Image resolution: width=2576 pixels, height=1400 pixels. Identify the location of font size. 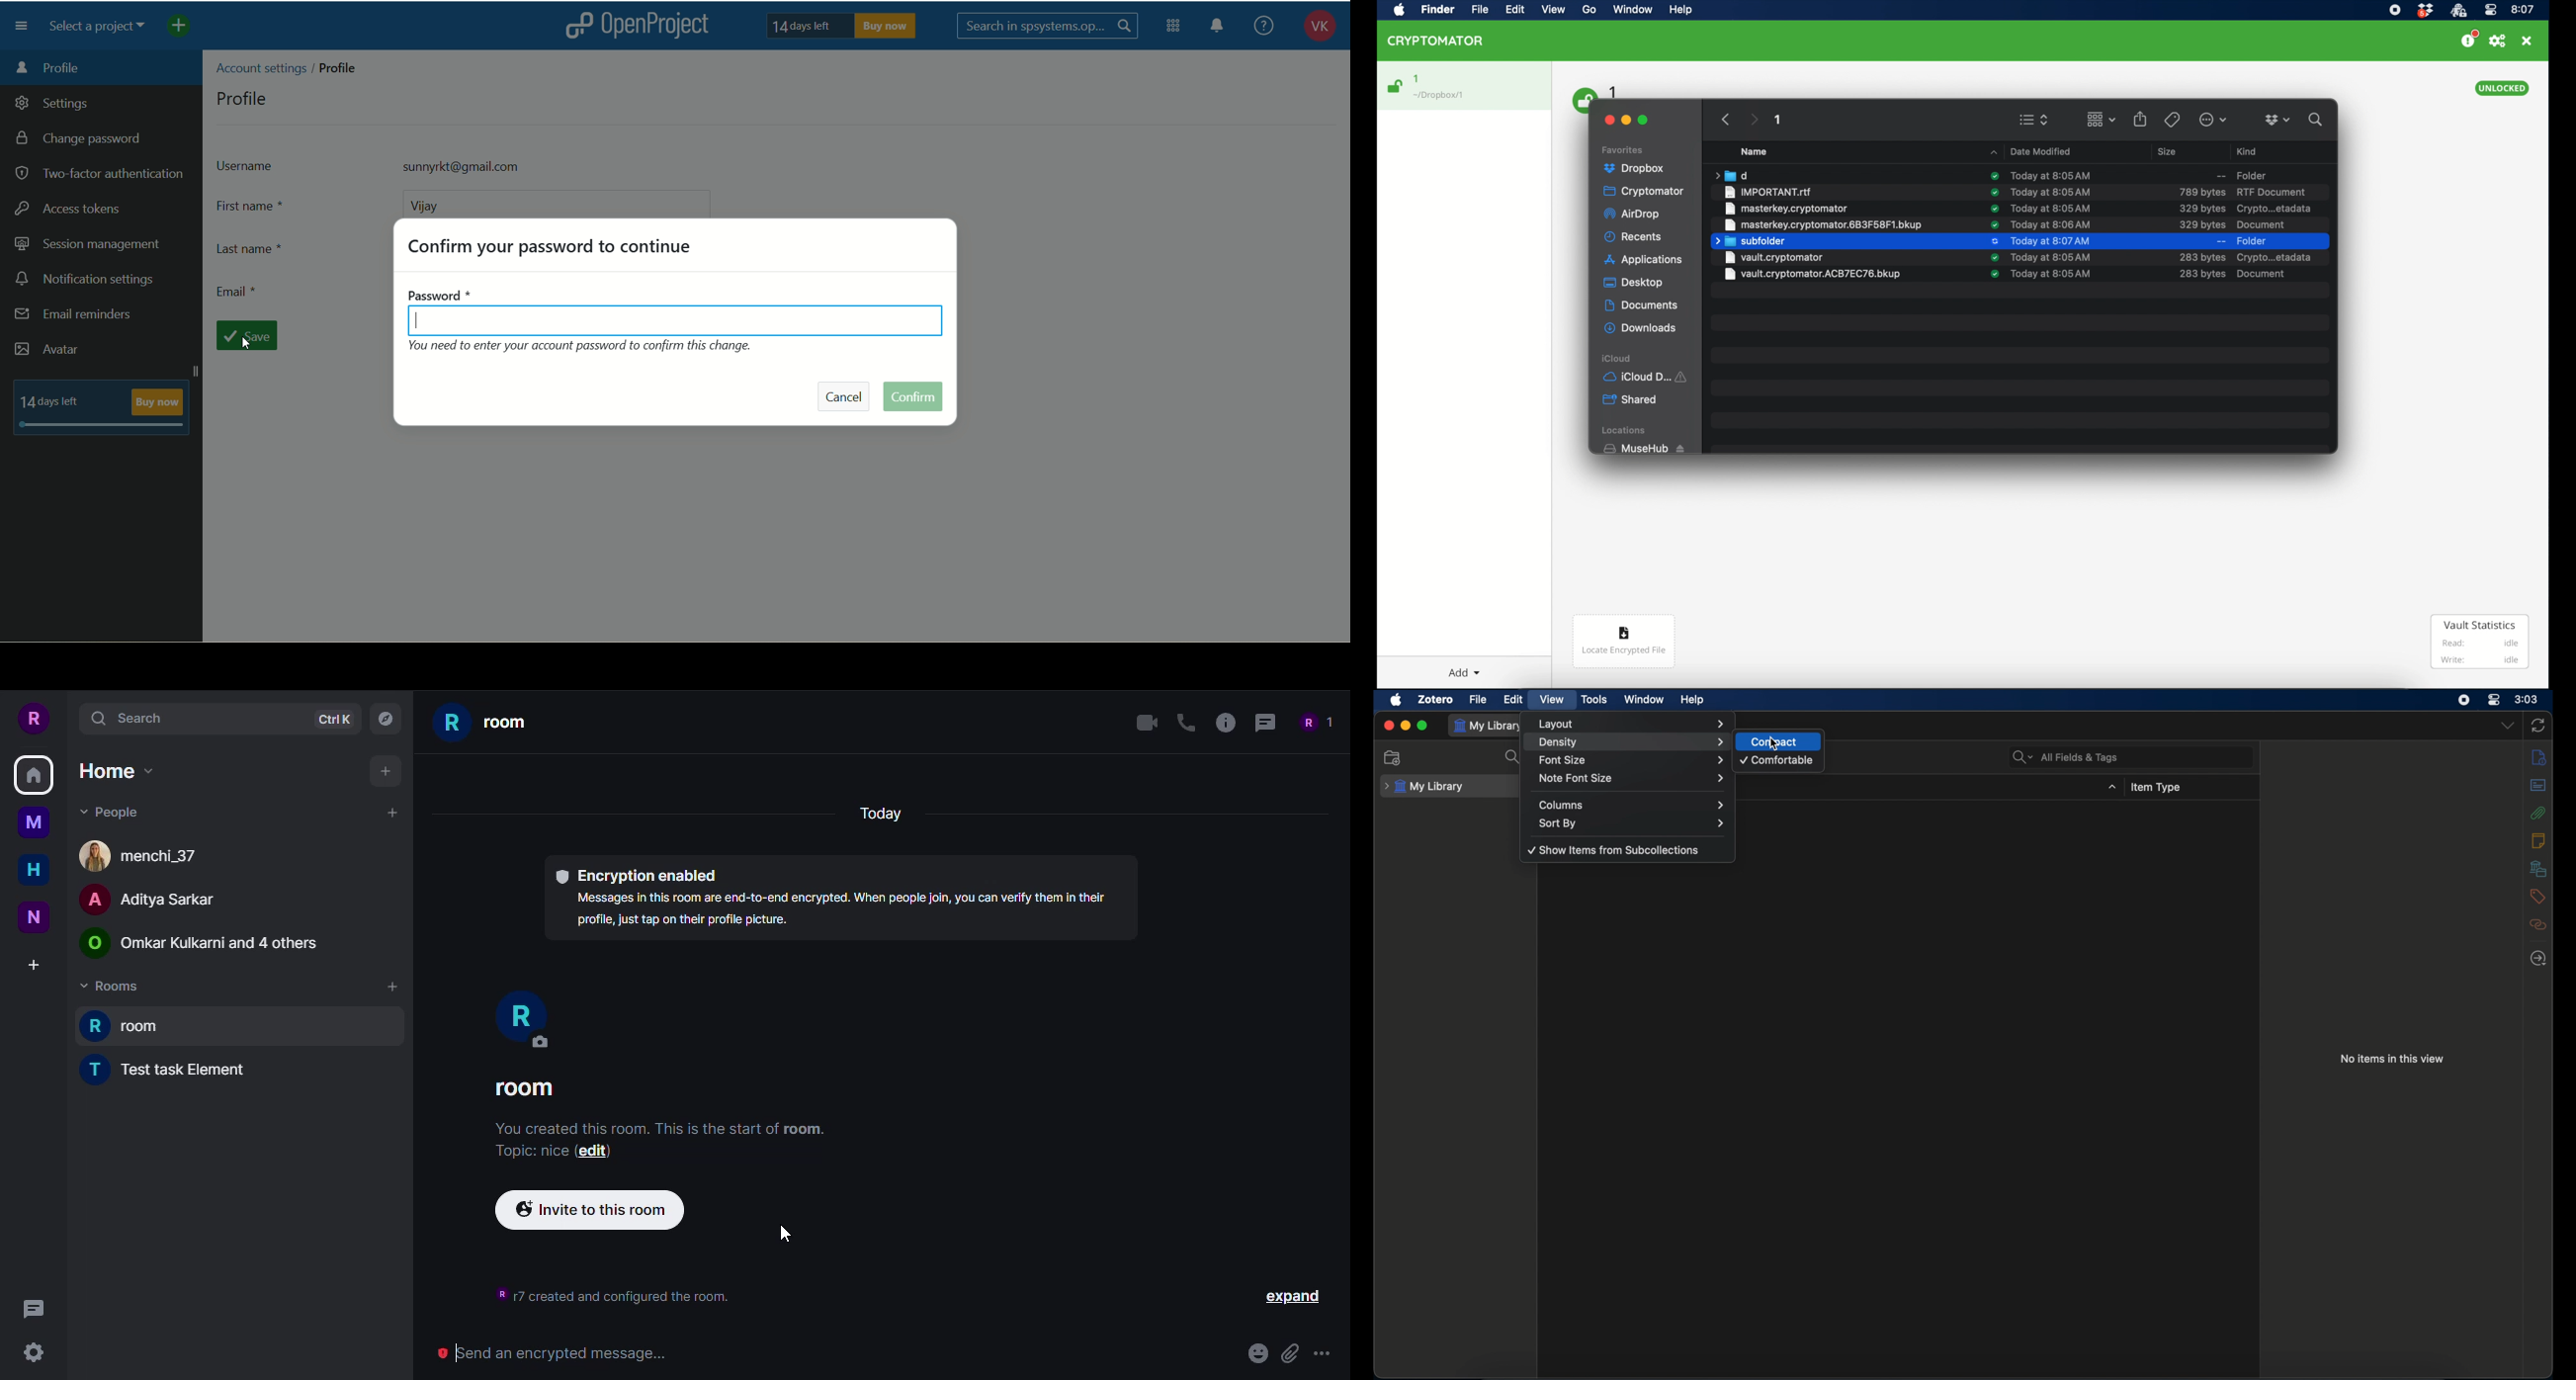
(1633, 761).